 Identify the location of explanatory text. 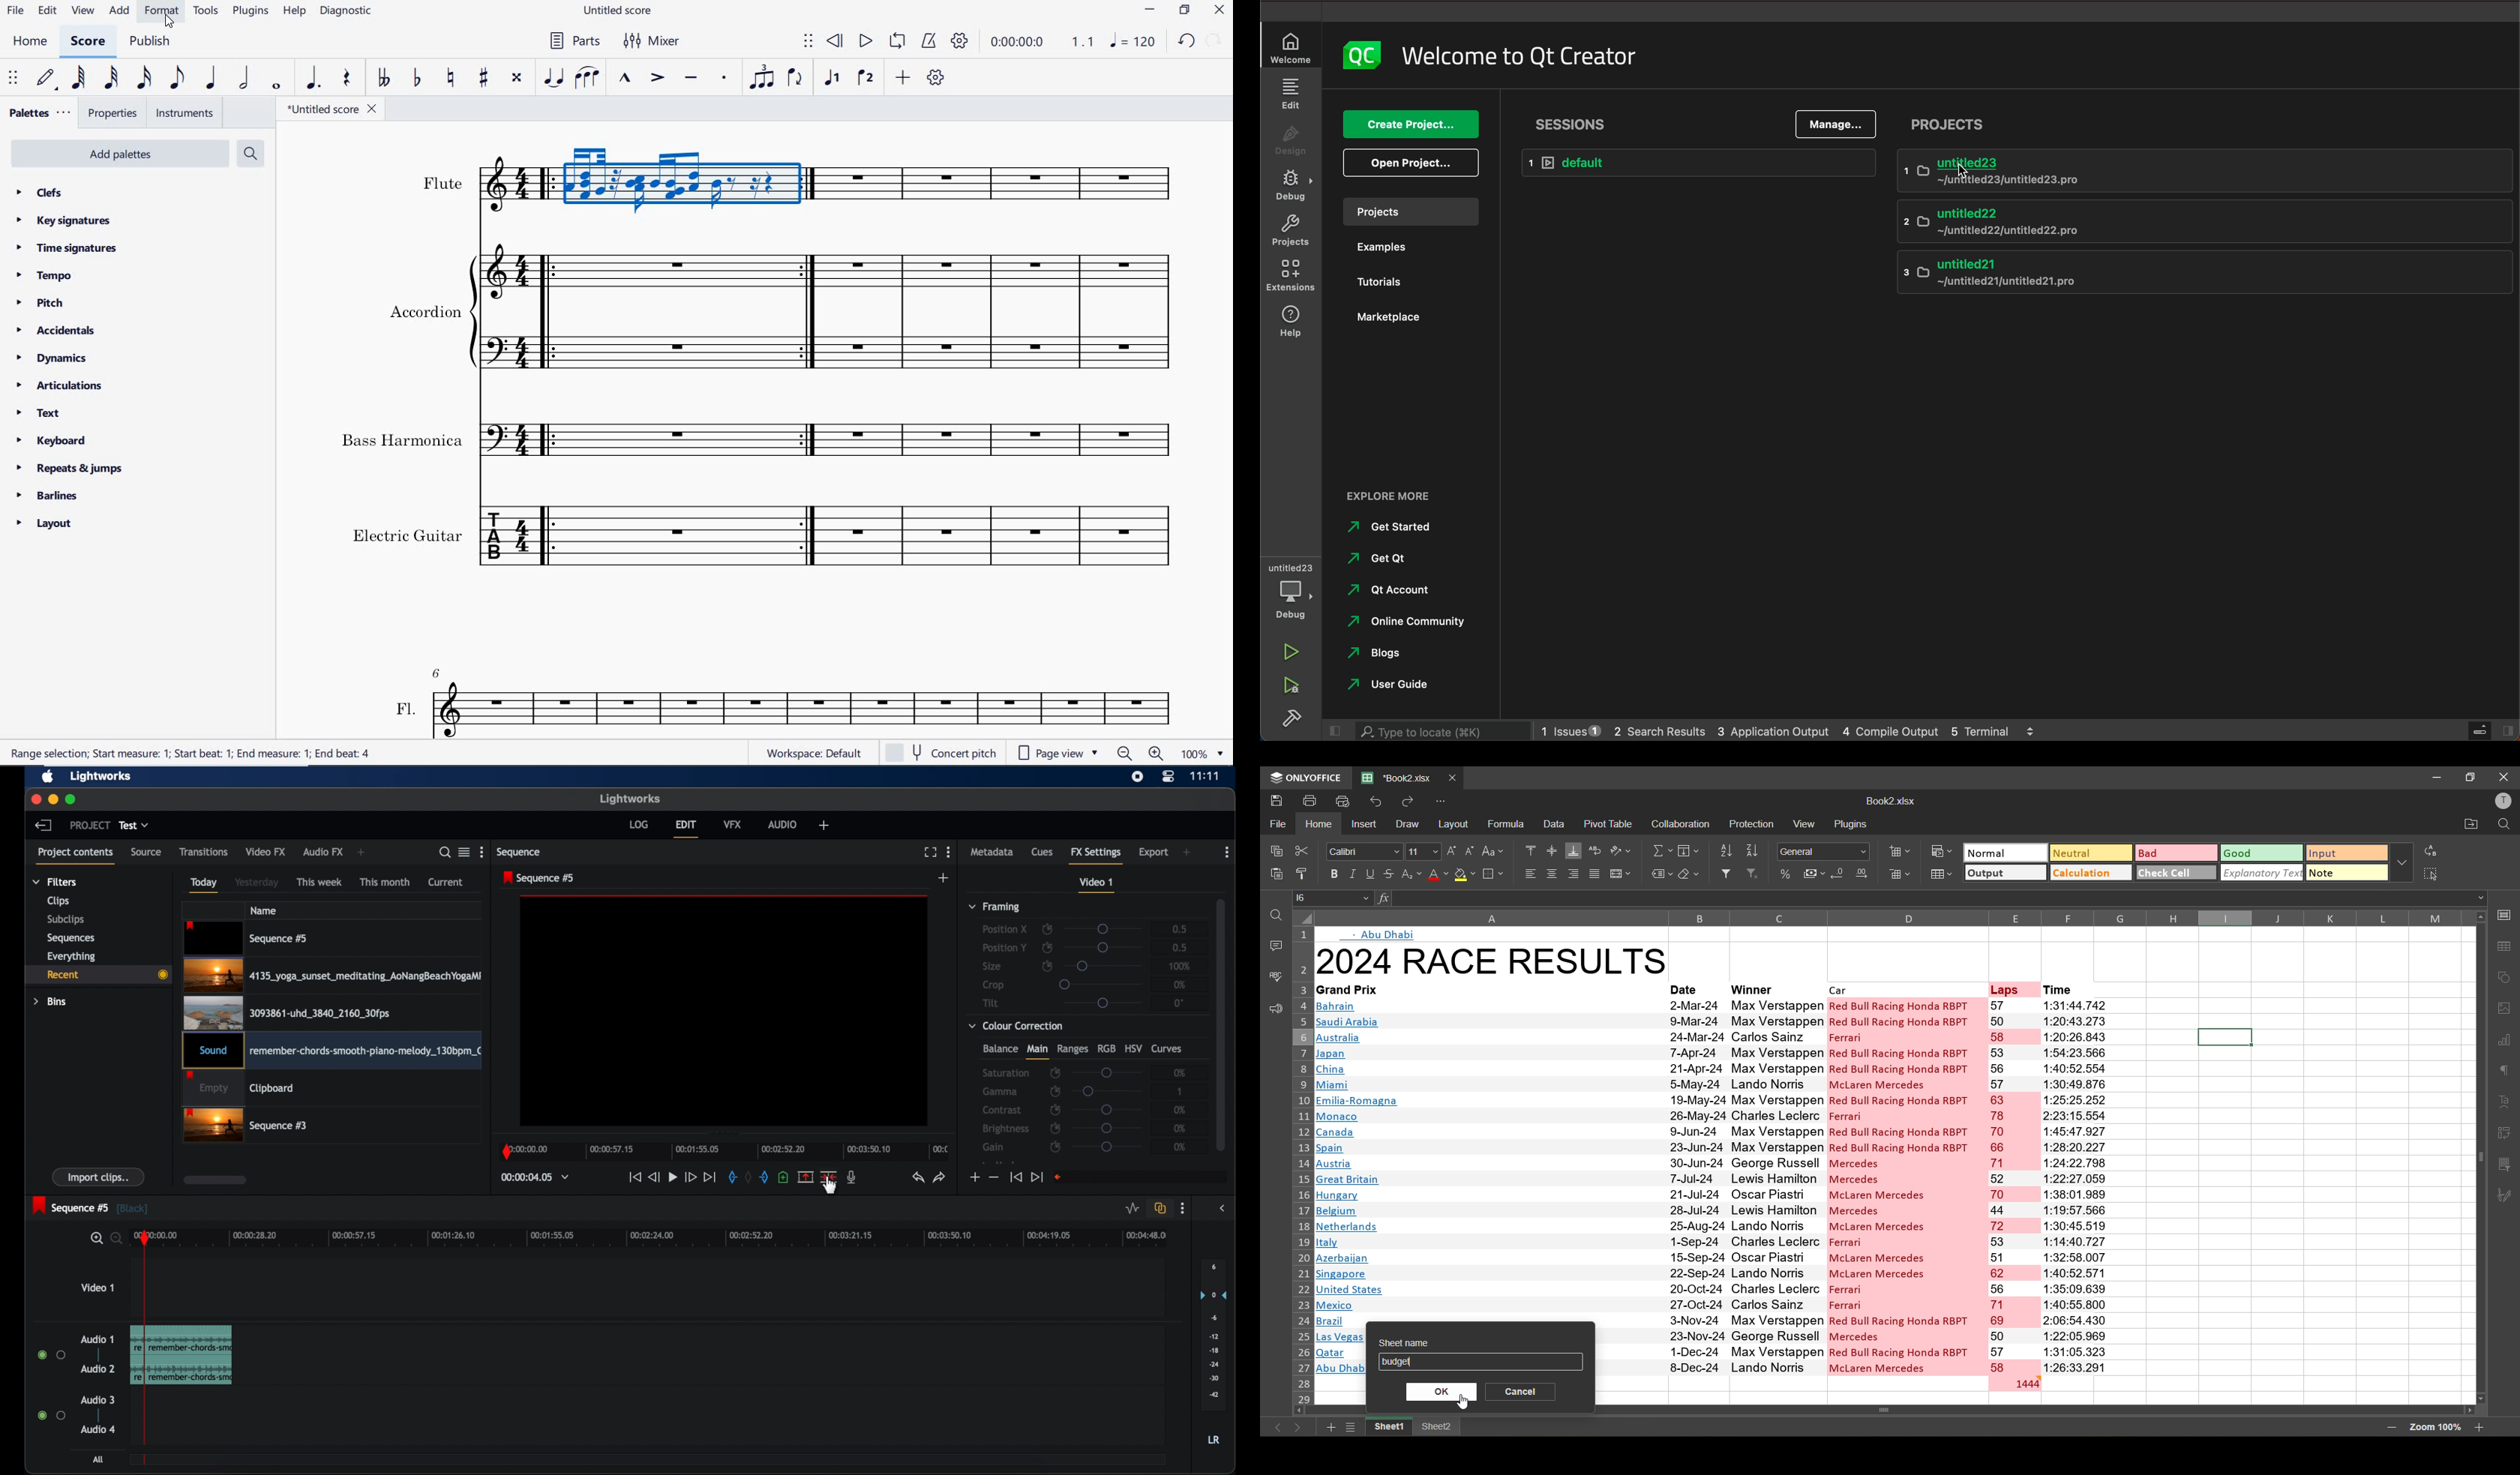
(2259, 873).